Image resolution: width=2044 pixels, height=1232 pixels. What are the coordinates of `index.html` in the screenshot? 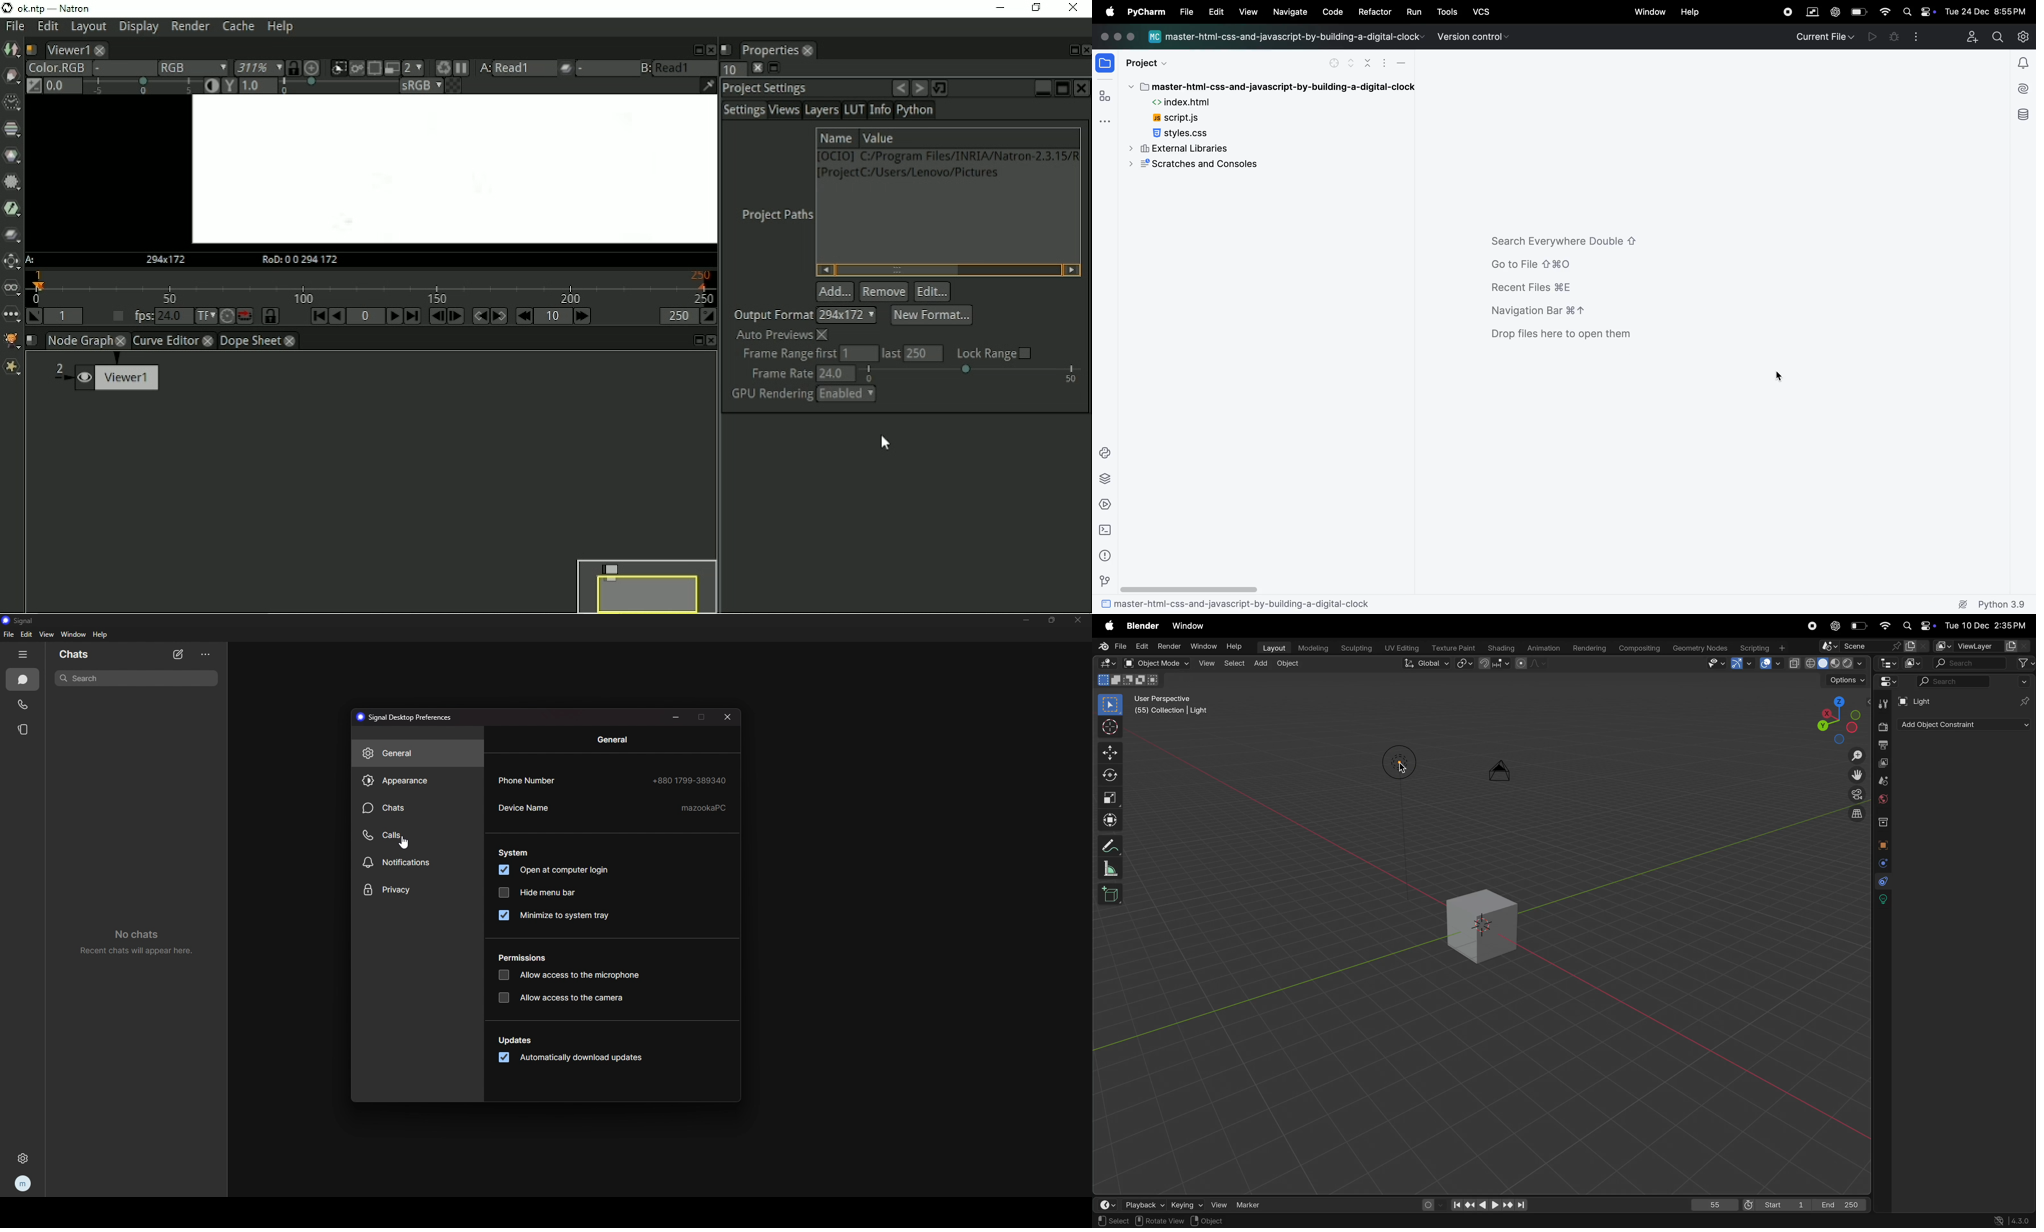 It's located at (1196, 103).